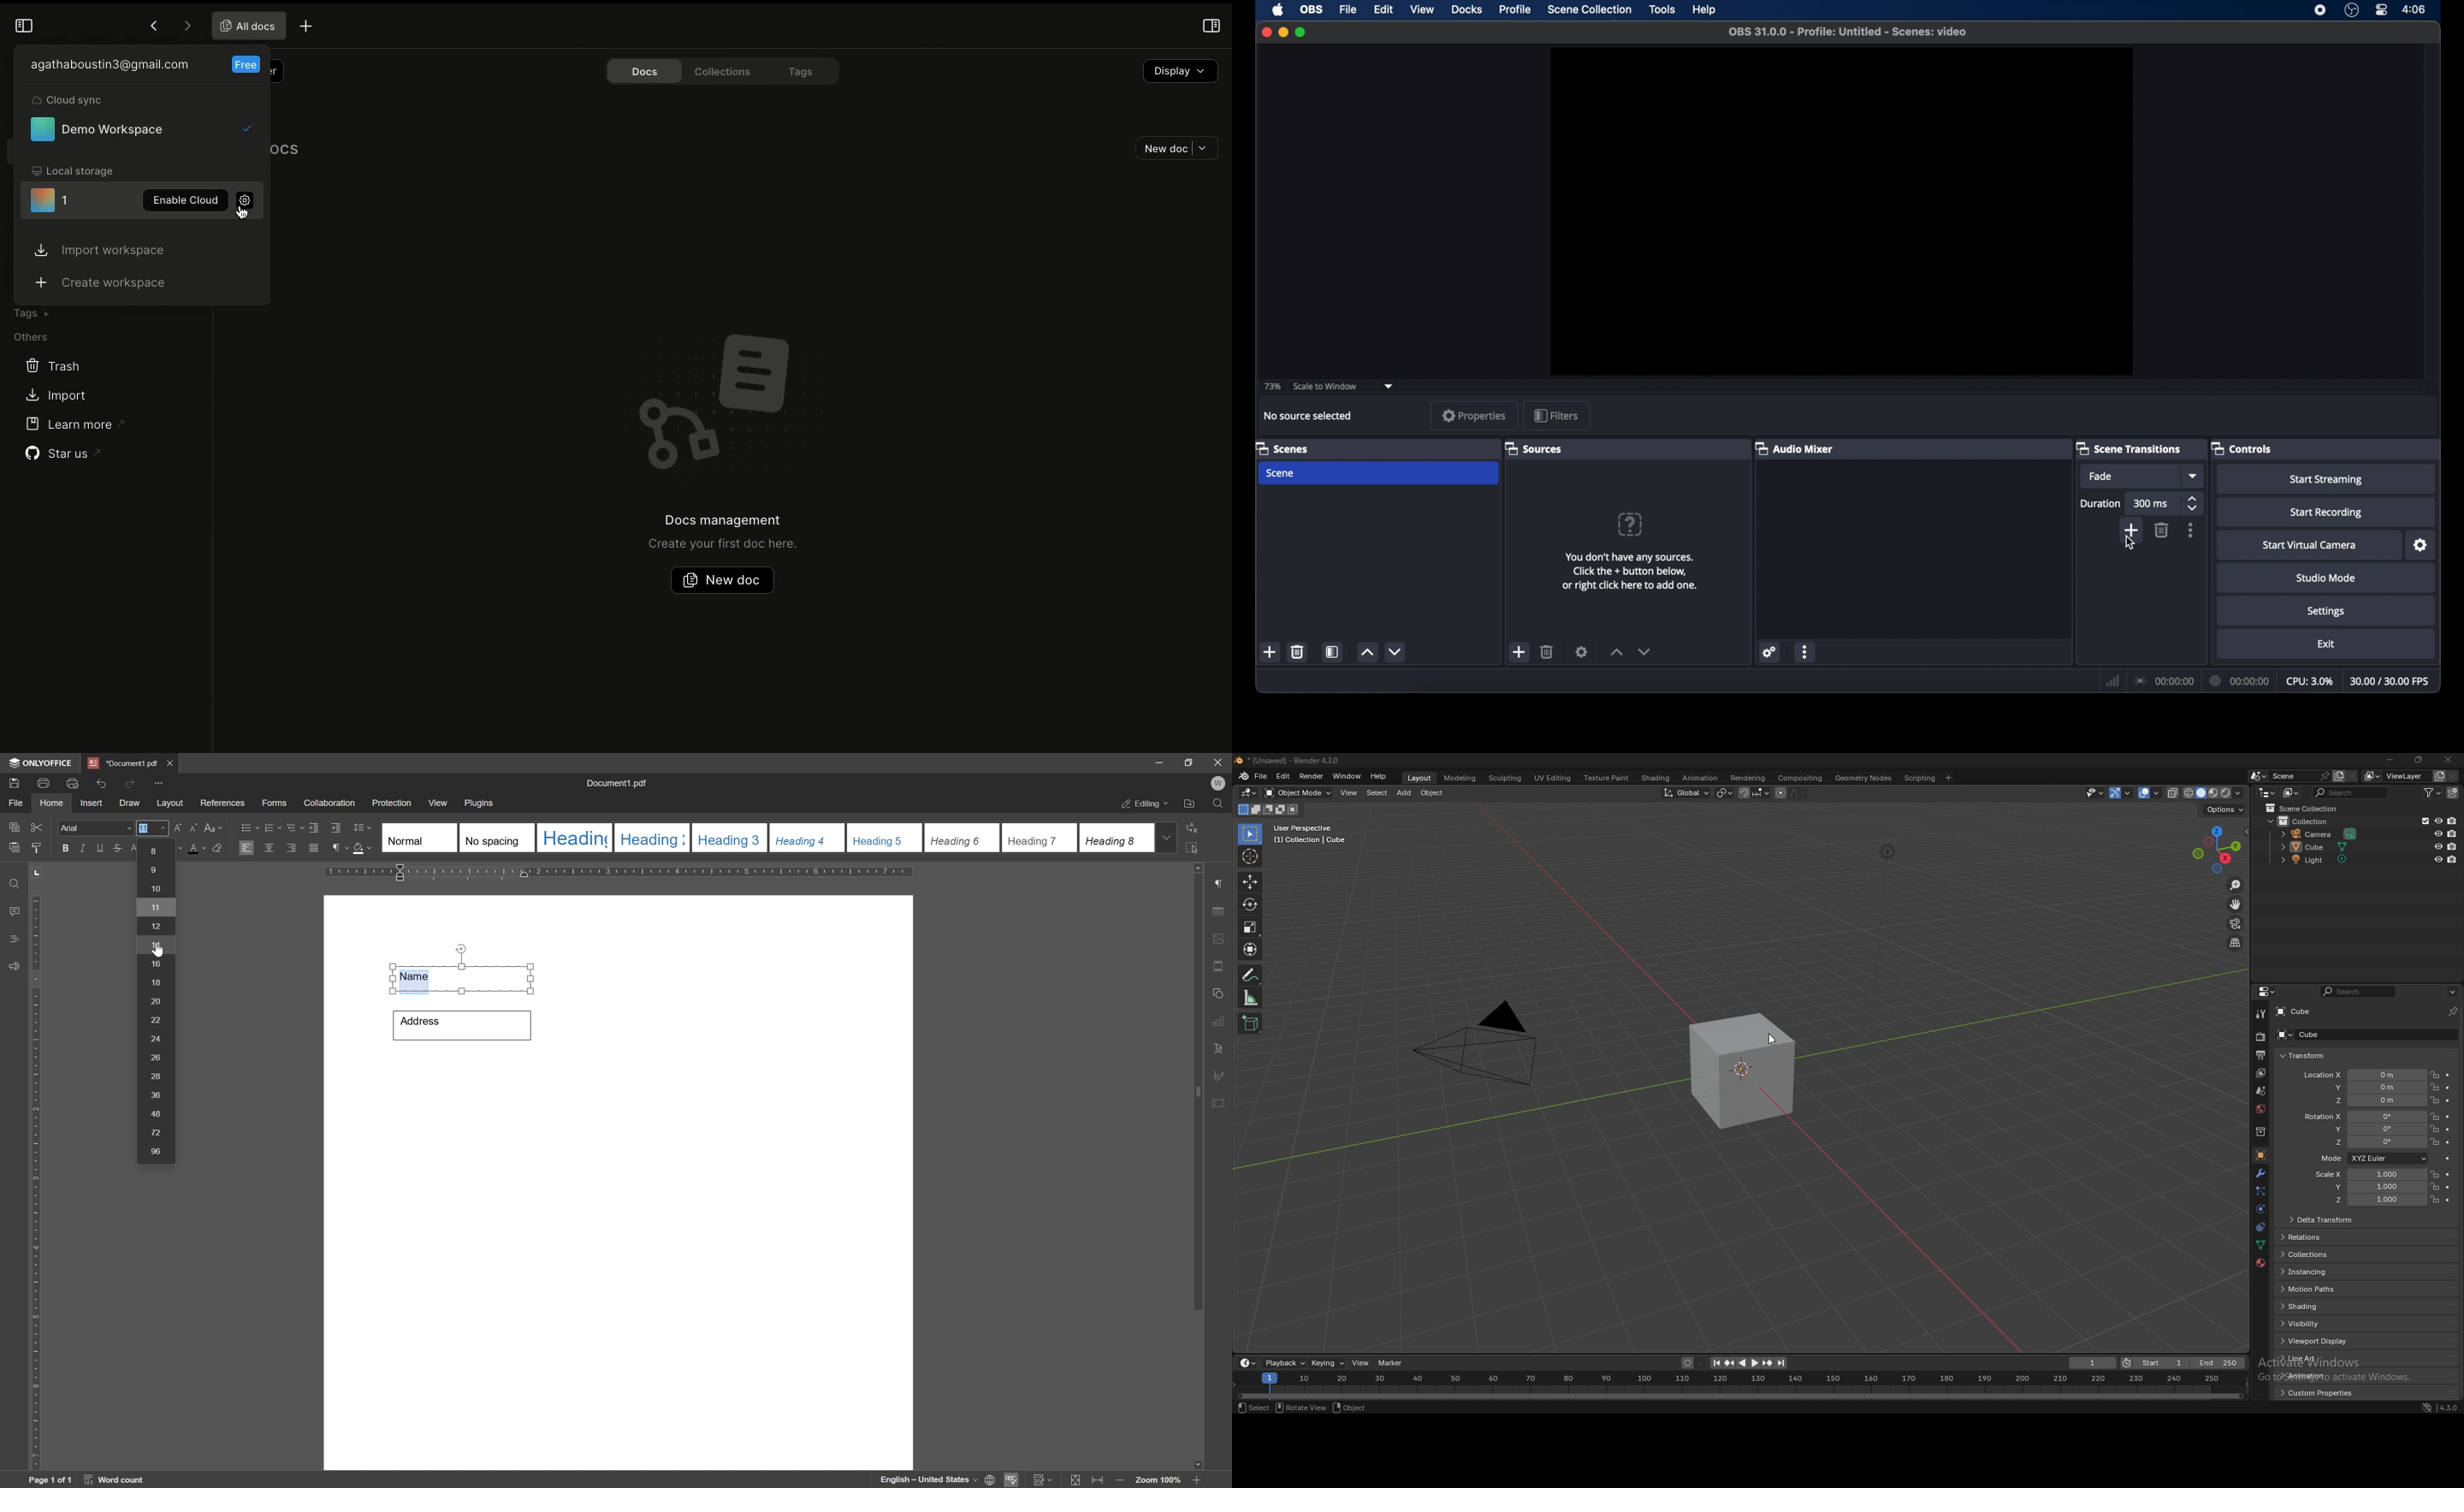  I want to click on control center, so click(2382, 10).